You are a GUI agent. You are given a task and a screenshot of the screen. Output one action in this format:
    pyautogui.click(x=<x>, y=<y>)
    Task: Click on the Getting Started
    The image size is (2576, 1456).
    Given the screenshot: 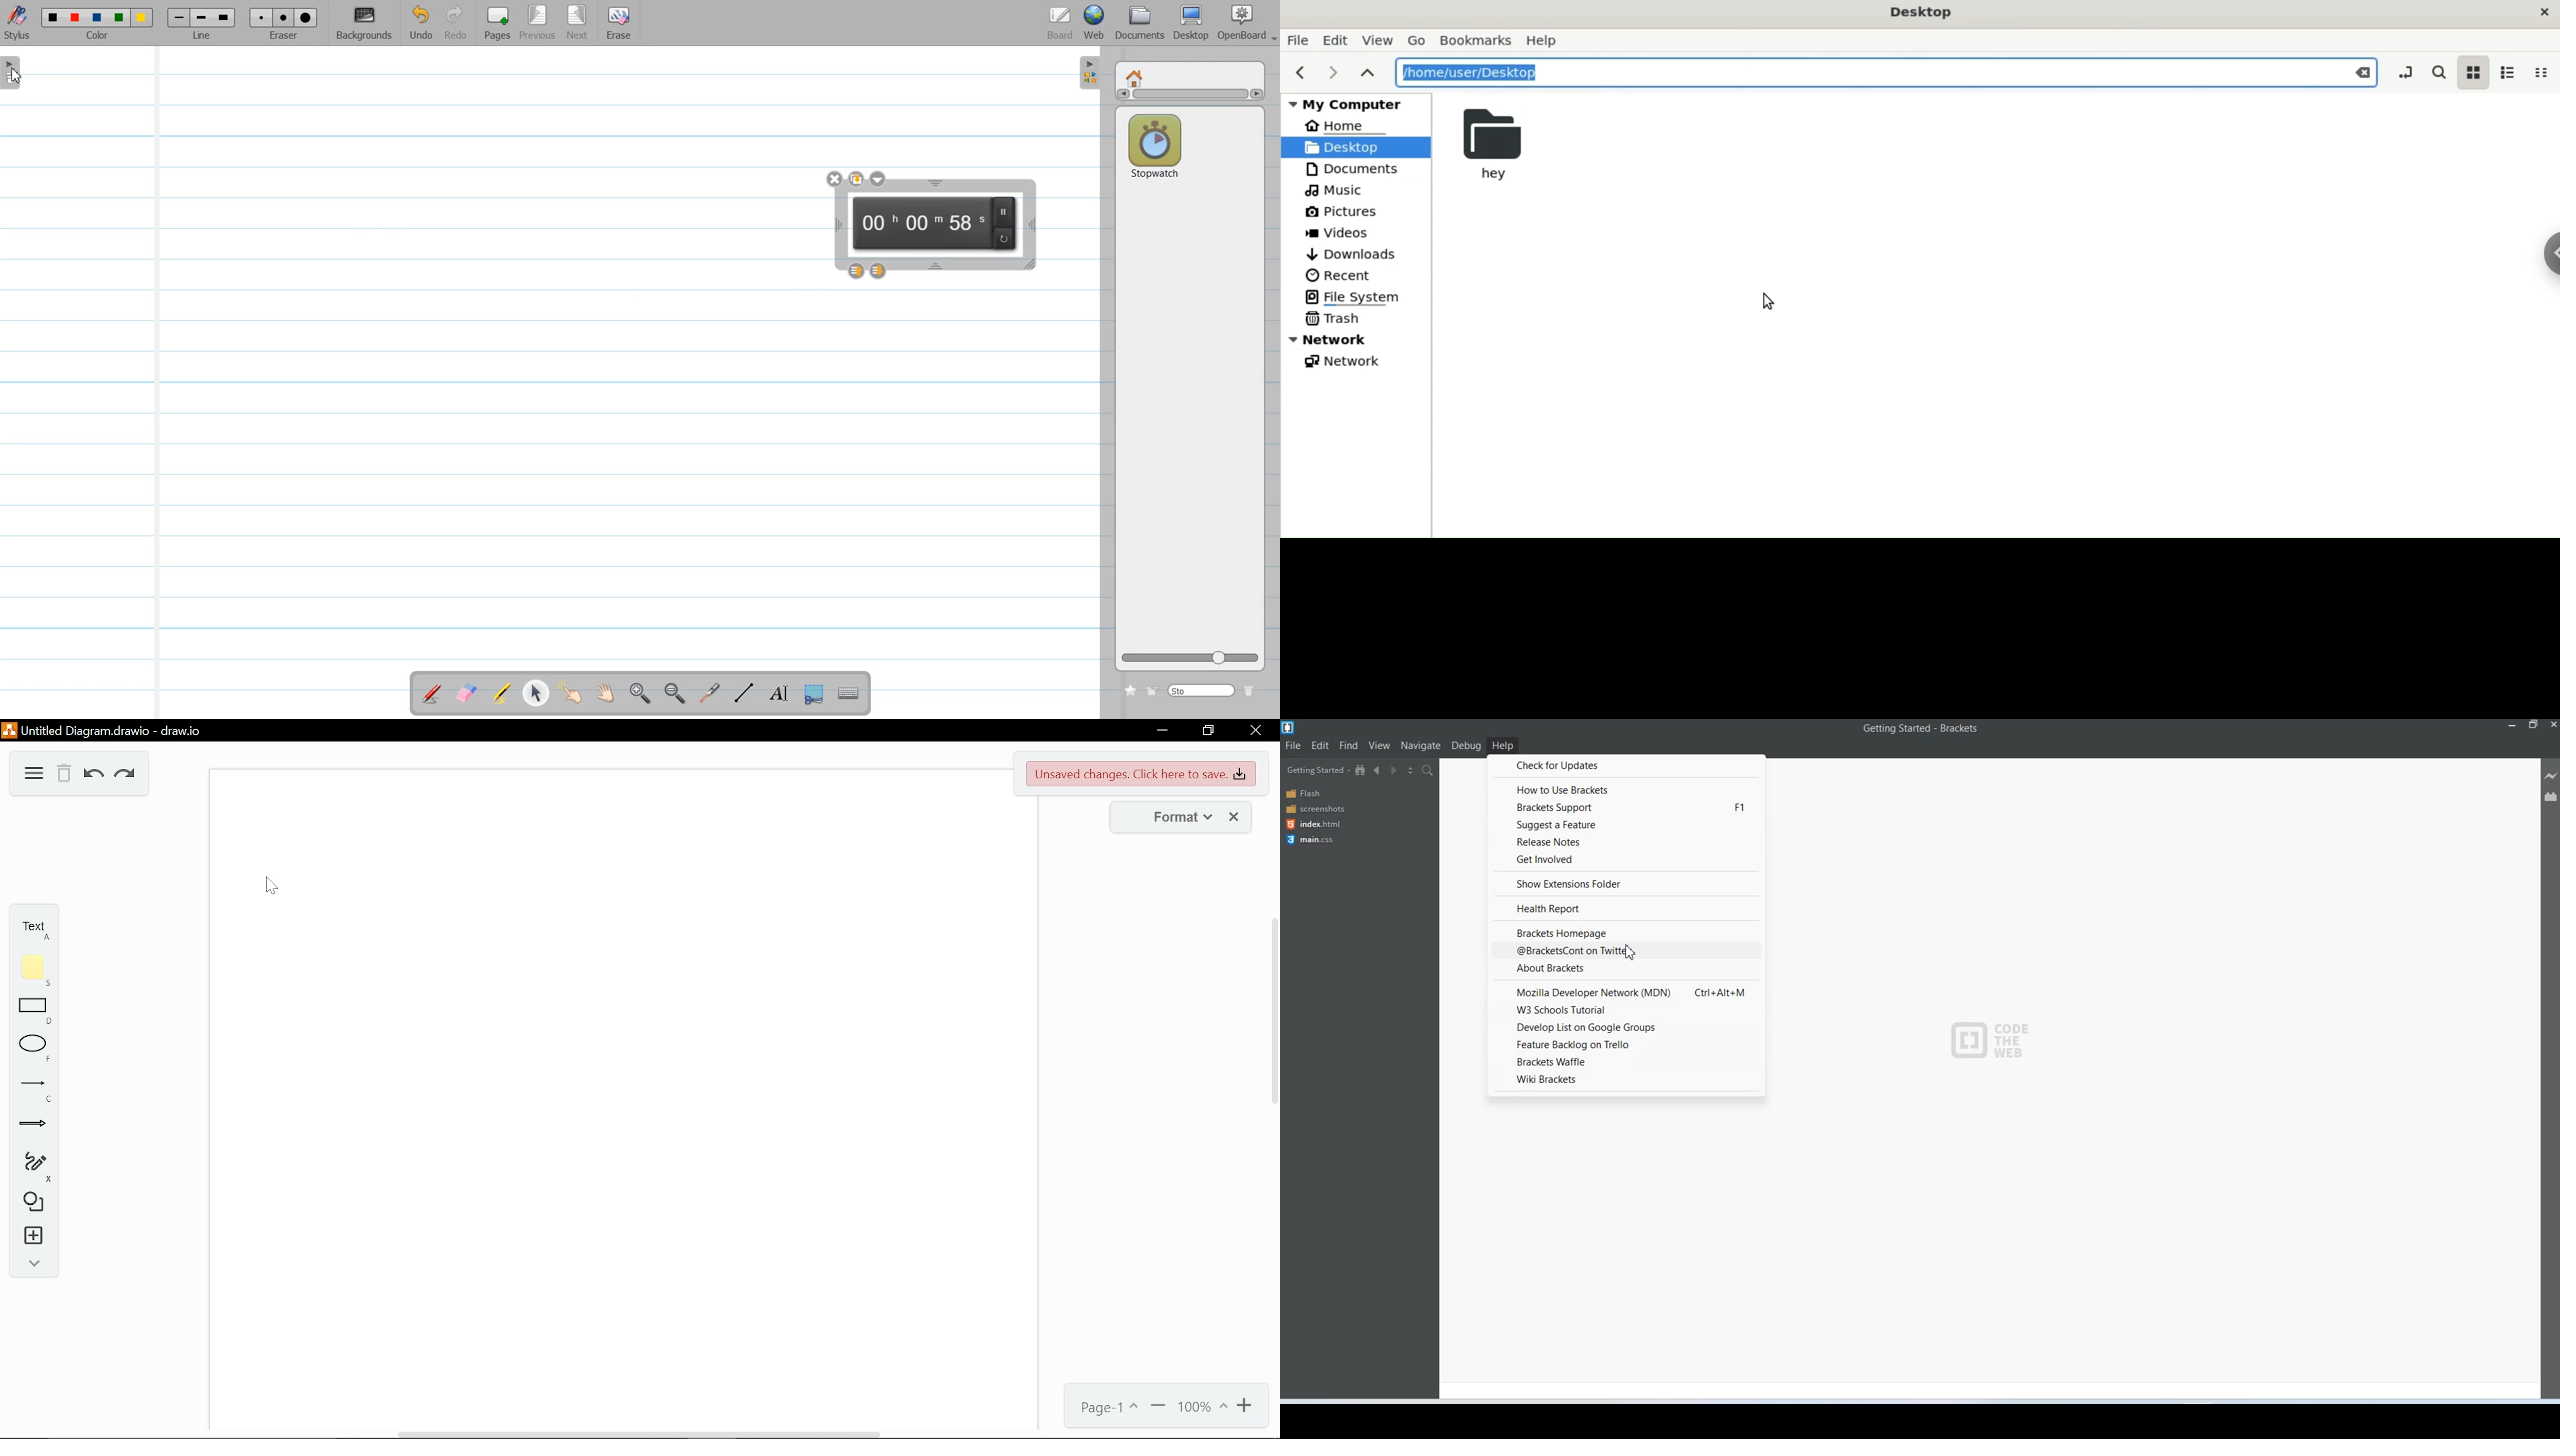 What is the action you would take?
    pyautogui.click(x=1317, y=770)
    